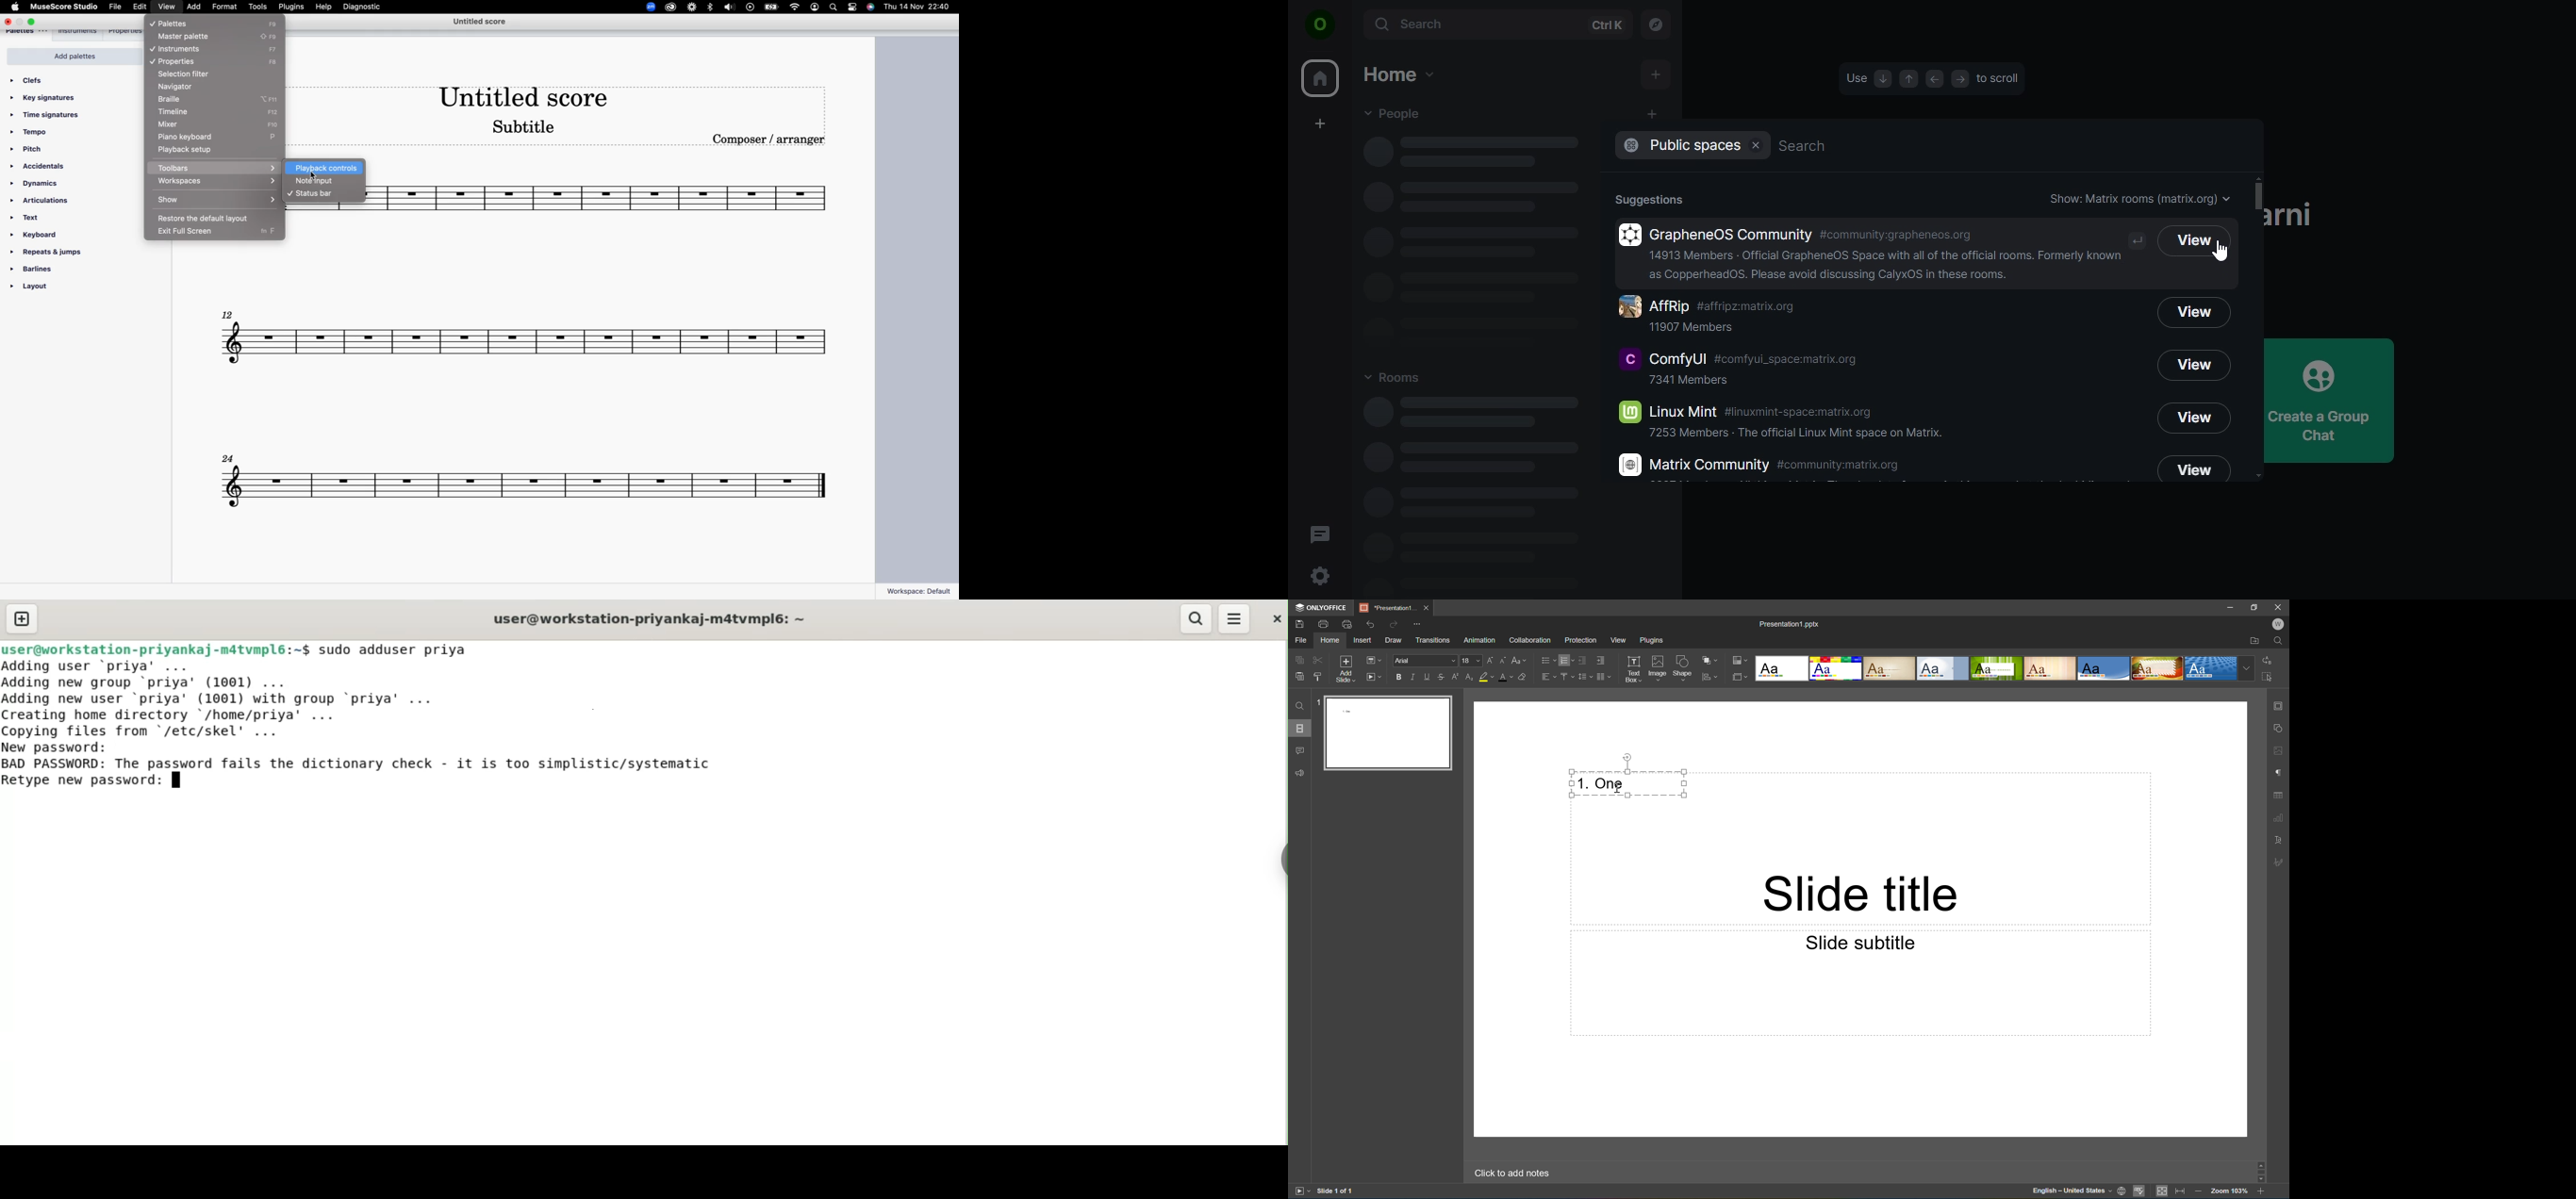 The width and height of the screenshot is (2576, 1204). What do you see at coordinates (275, 97) in the screenshot?
I see `option+F11` at bounding box center [275, 97].